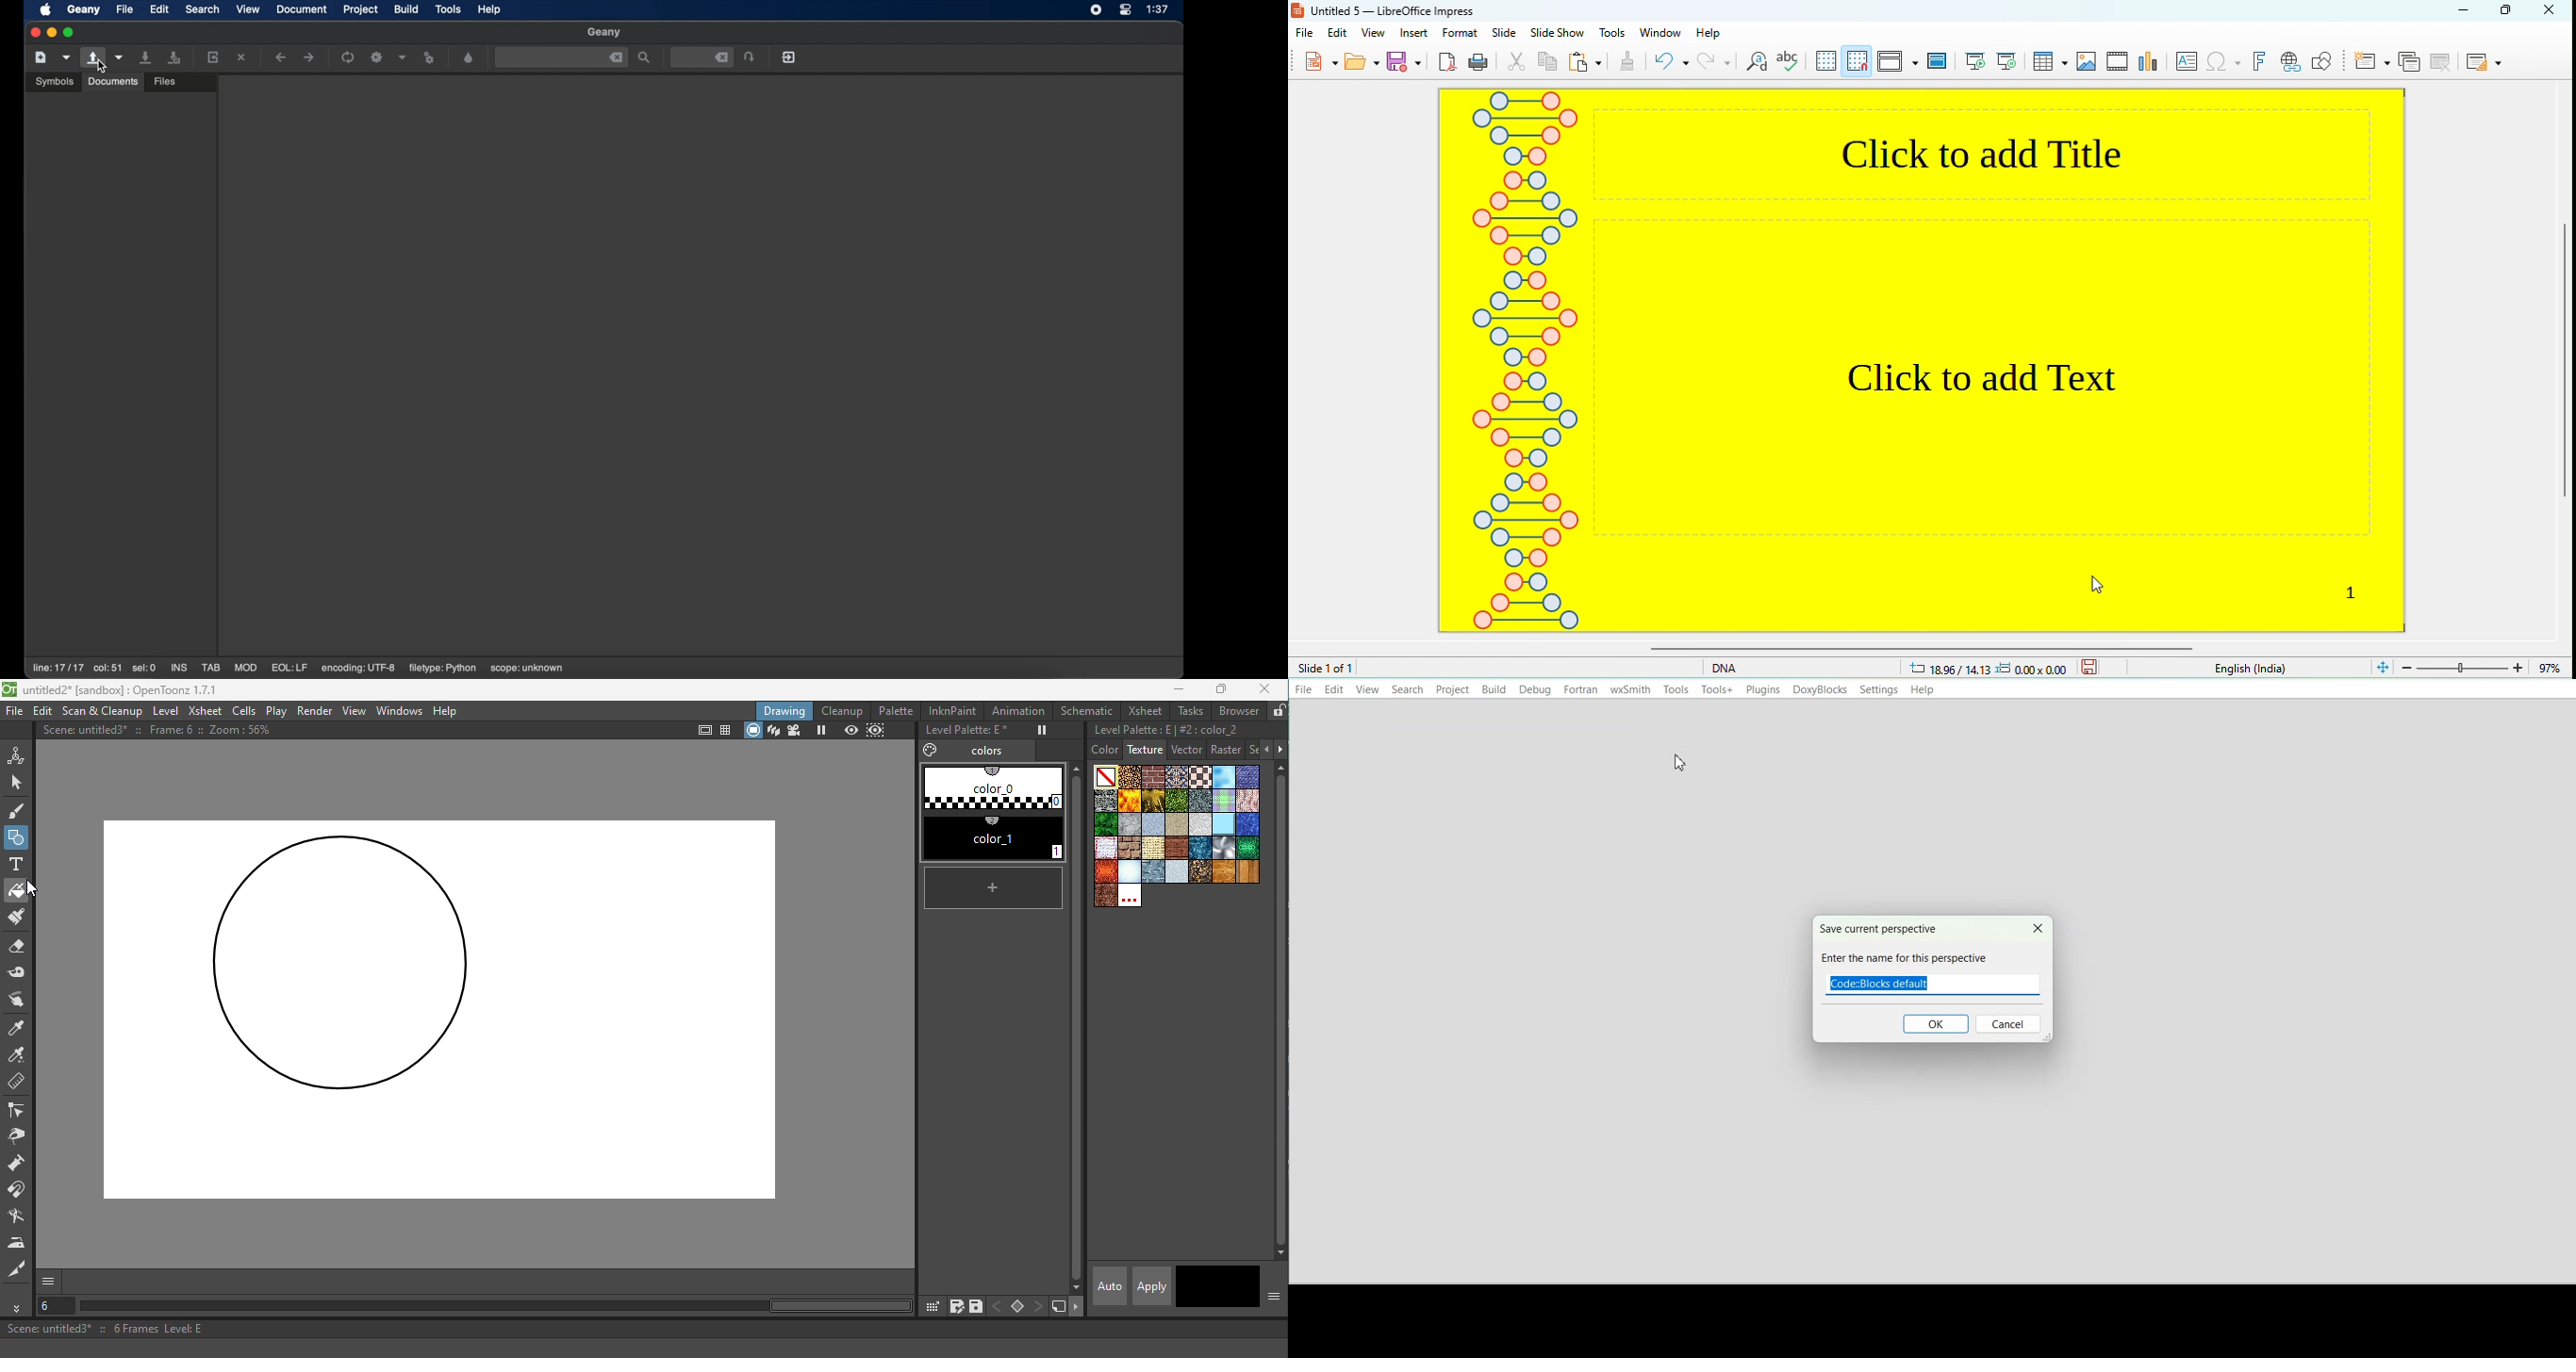 The image size is (2576, 1372). I want to click on slide1 dialog box, so click(1367, 105).